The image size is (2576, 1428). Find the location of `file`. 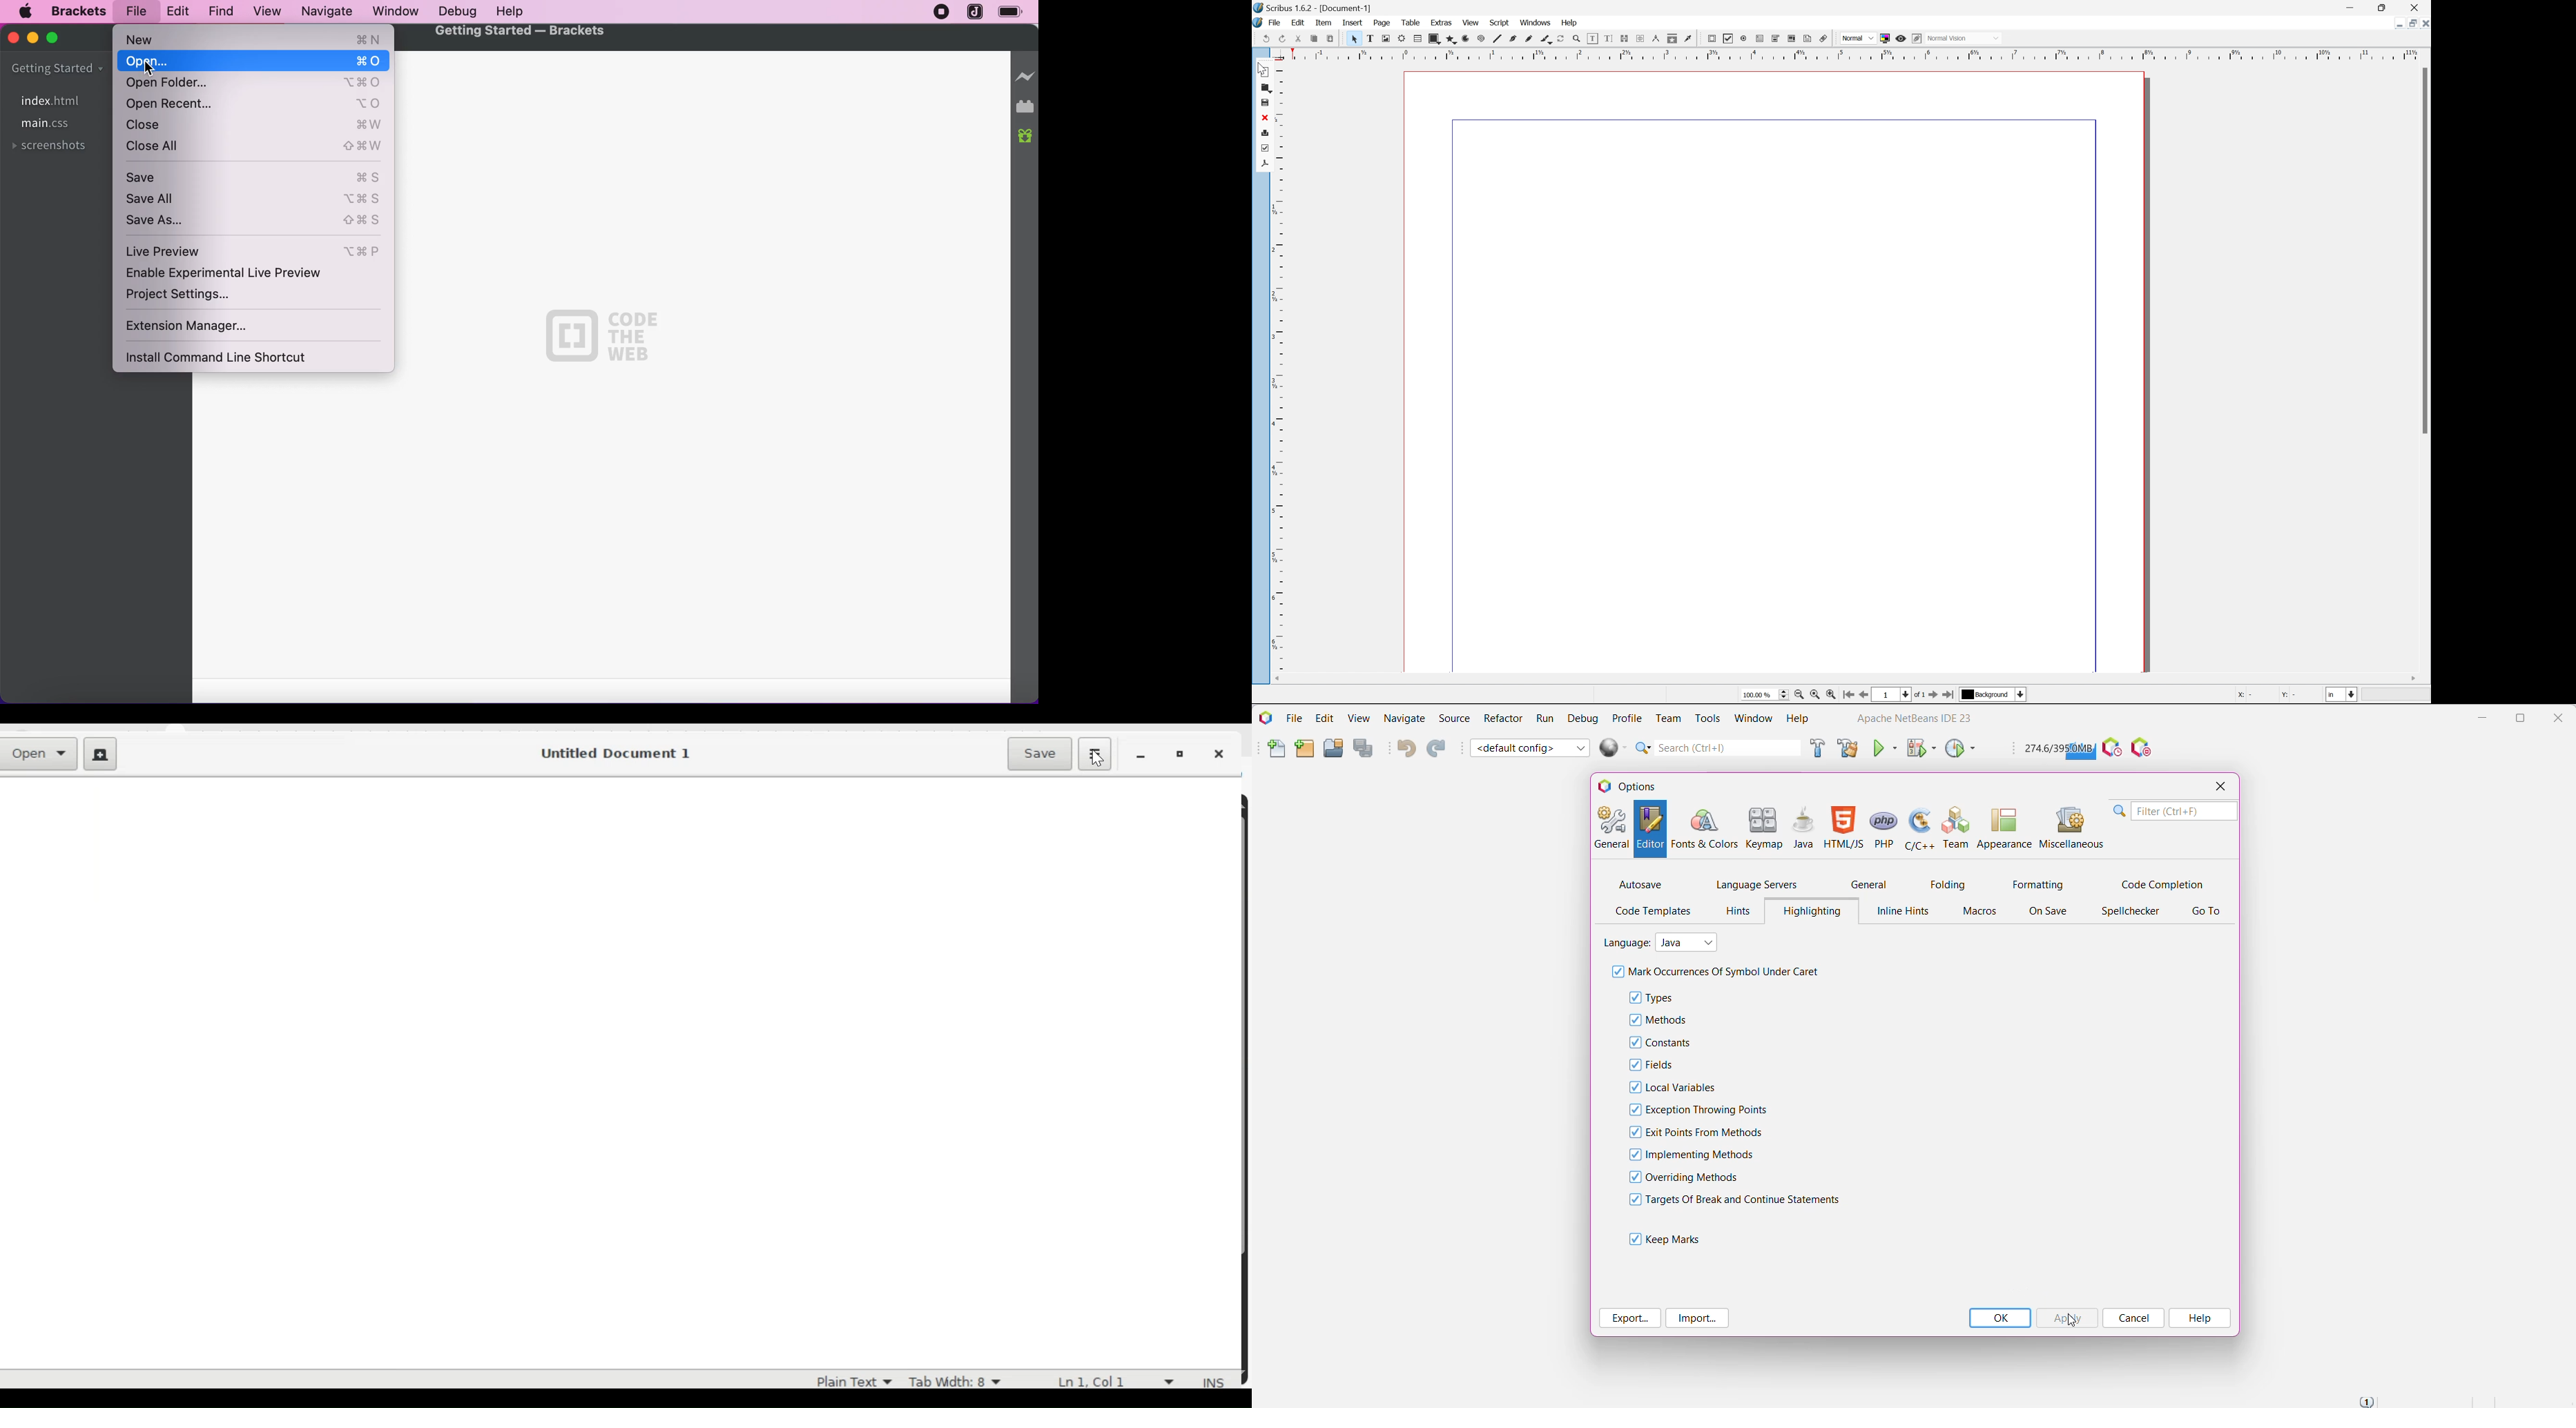

file is located at coordinates (1276, 23).